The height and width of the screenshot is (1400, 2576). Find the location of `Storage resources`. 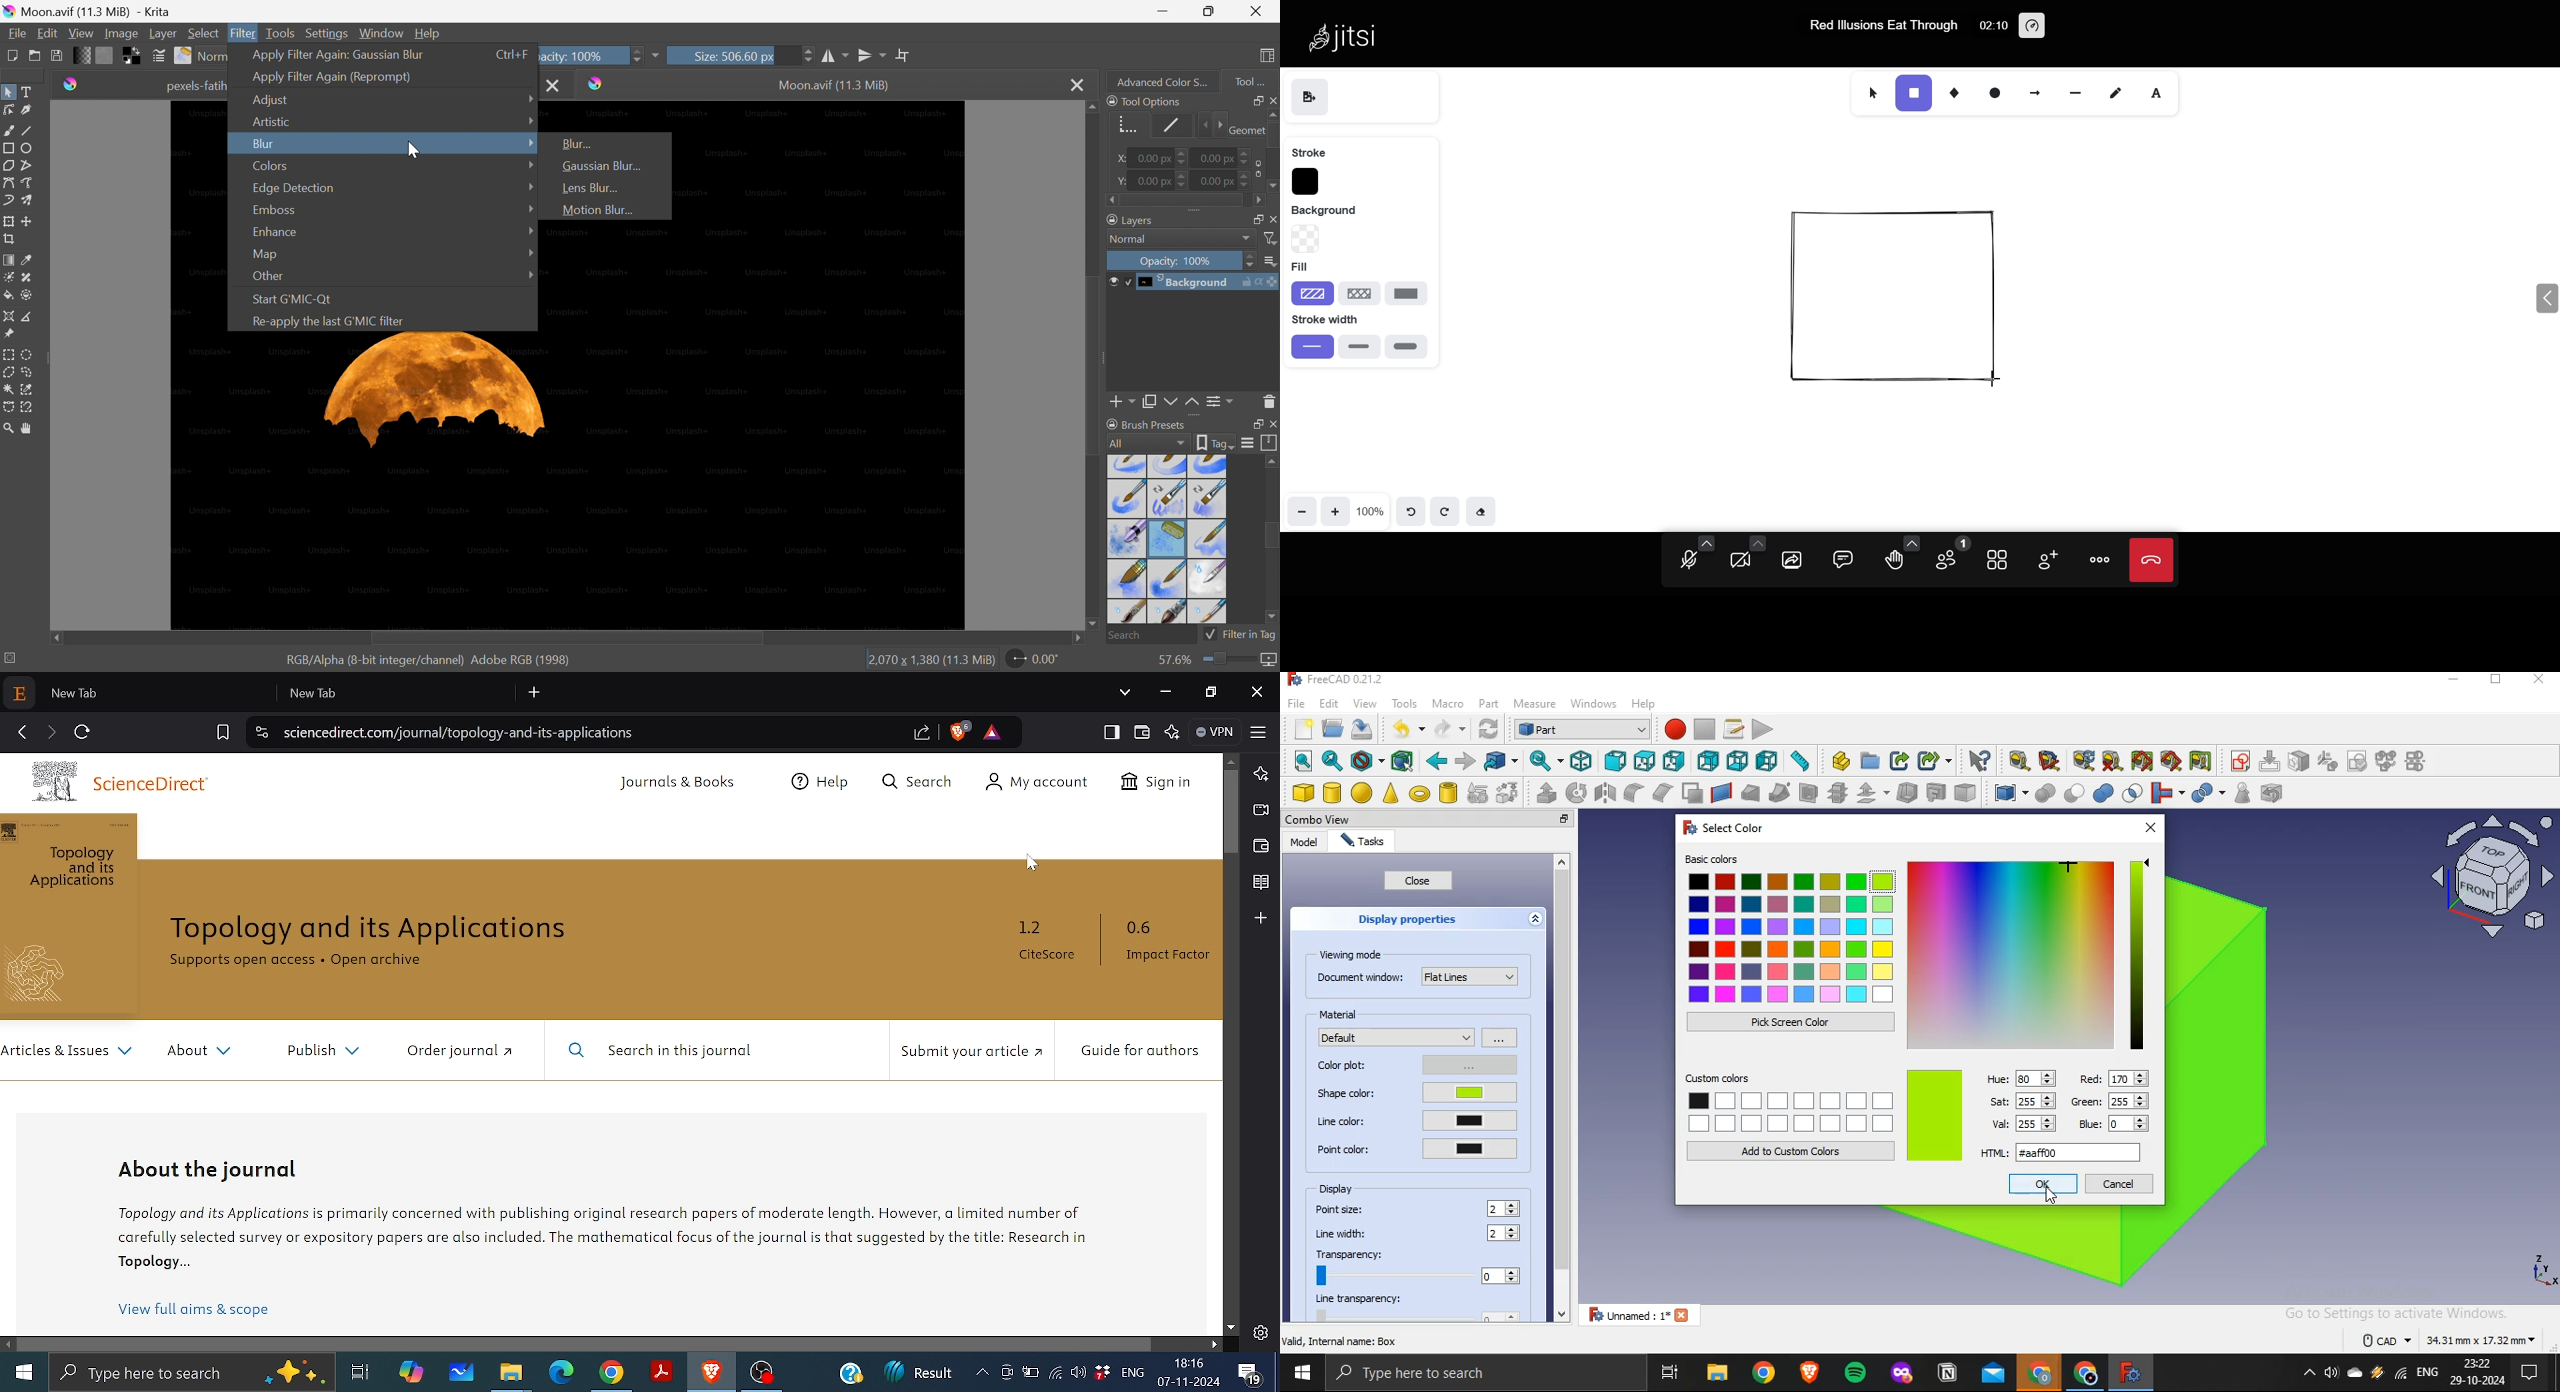

Storage resources is located at coordinates (1271, 443).